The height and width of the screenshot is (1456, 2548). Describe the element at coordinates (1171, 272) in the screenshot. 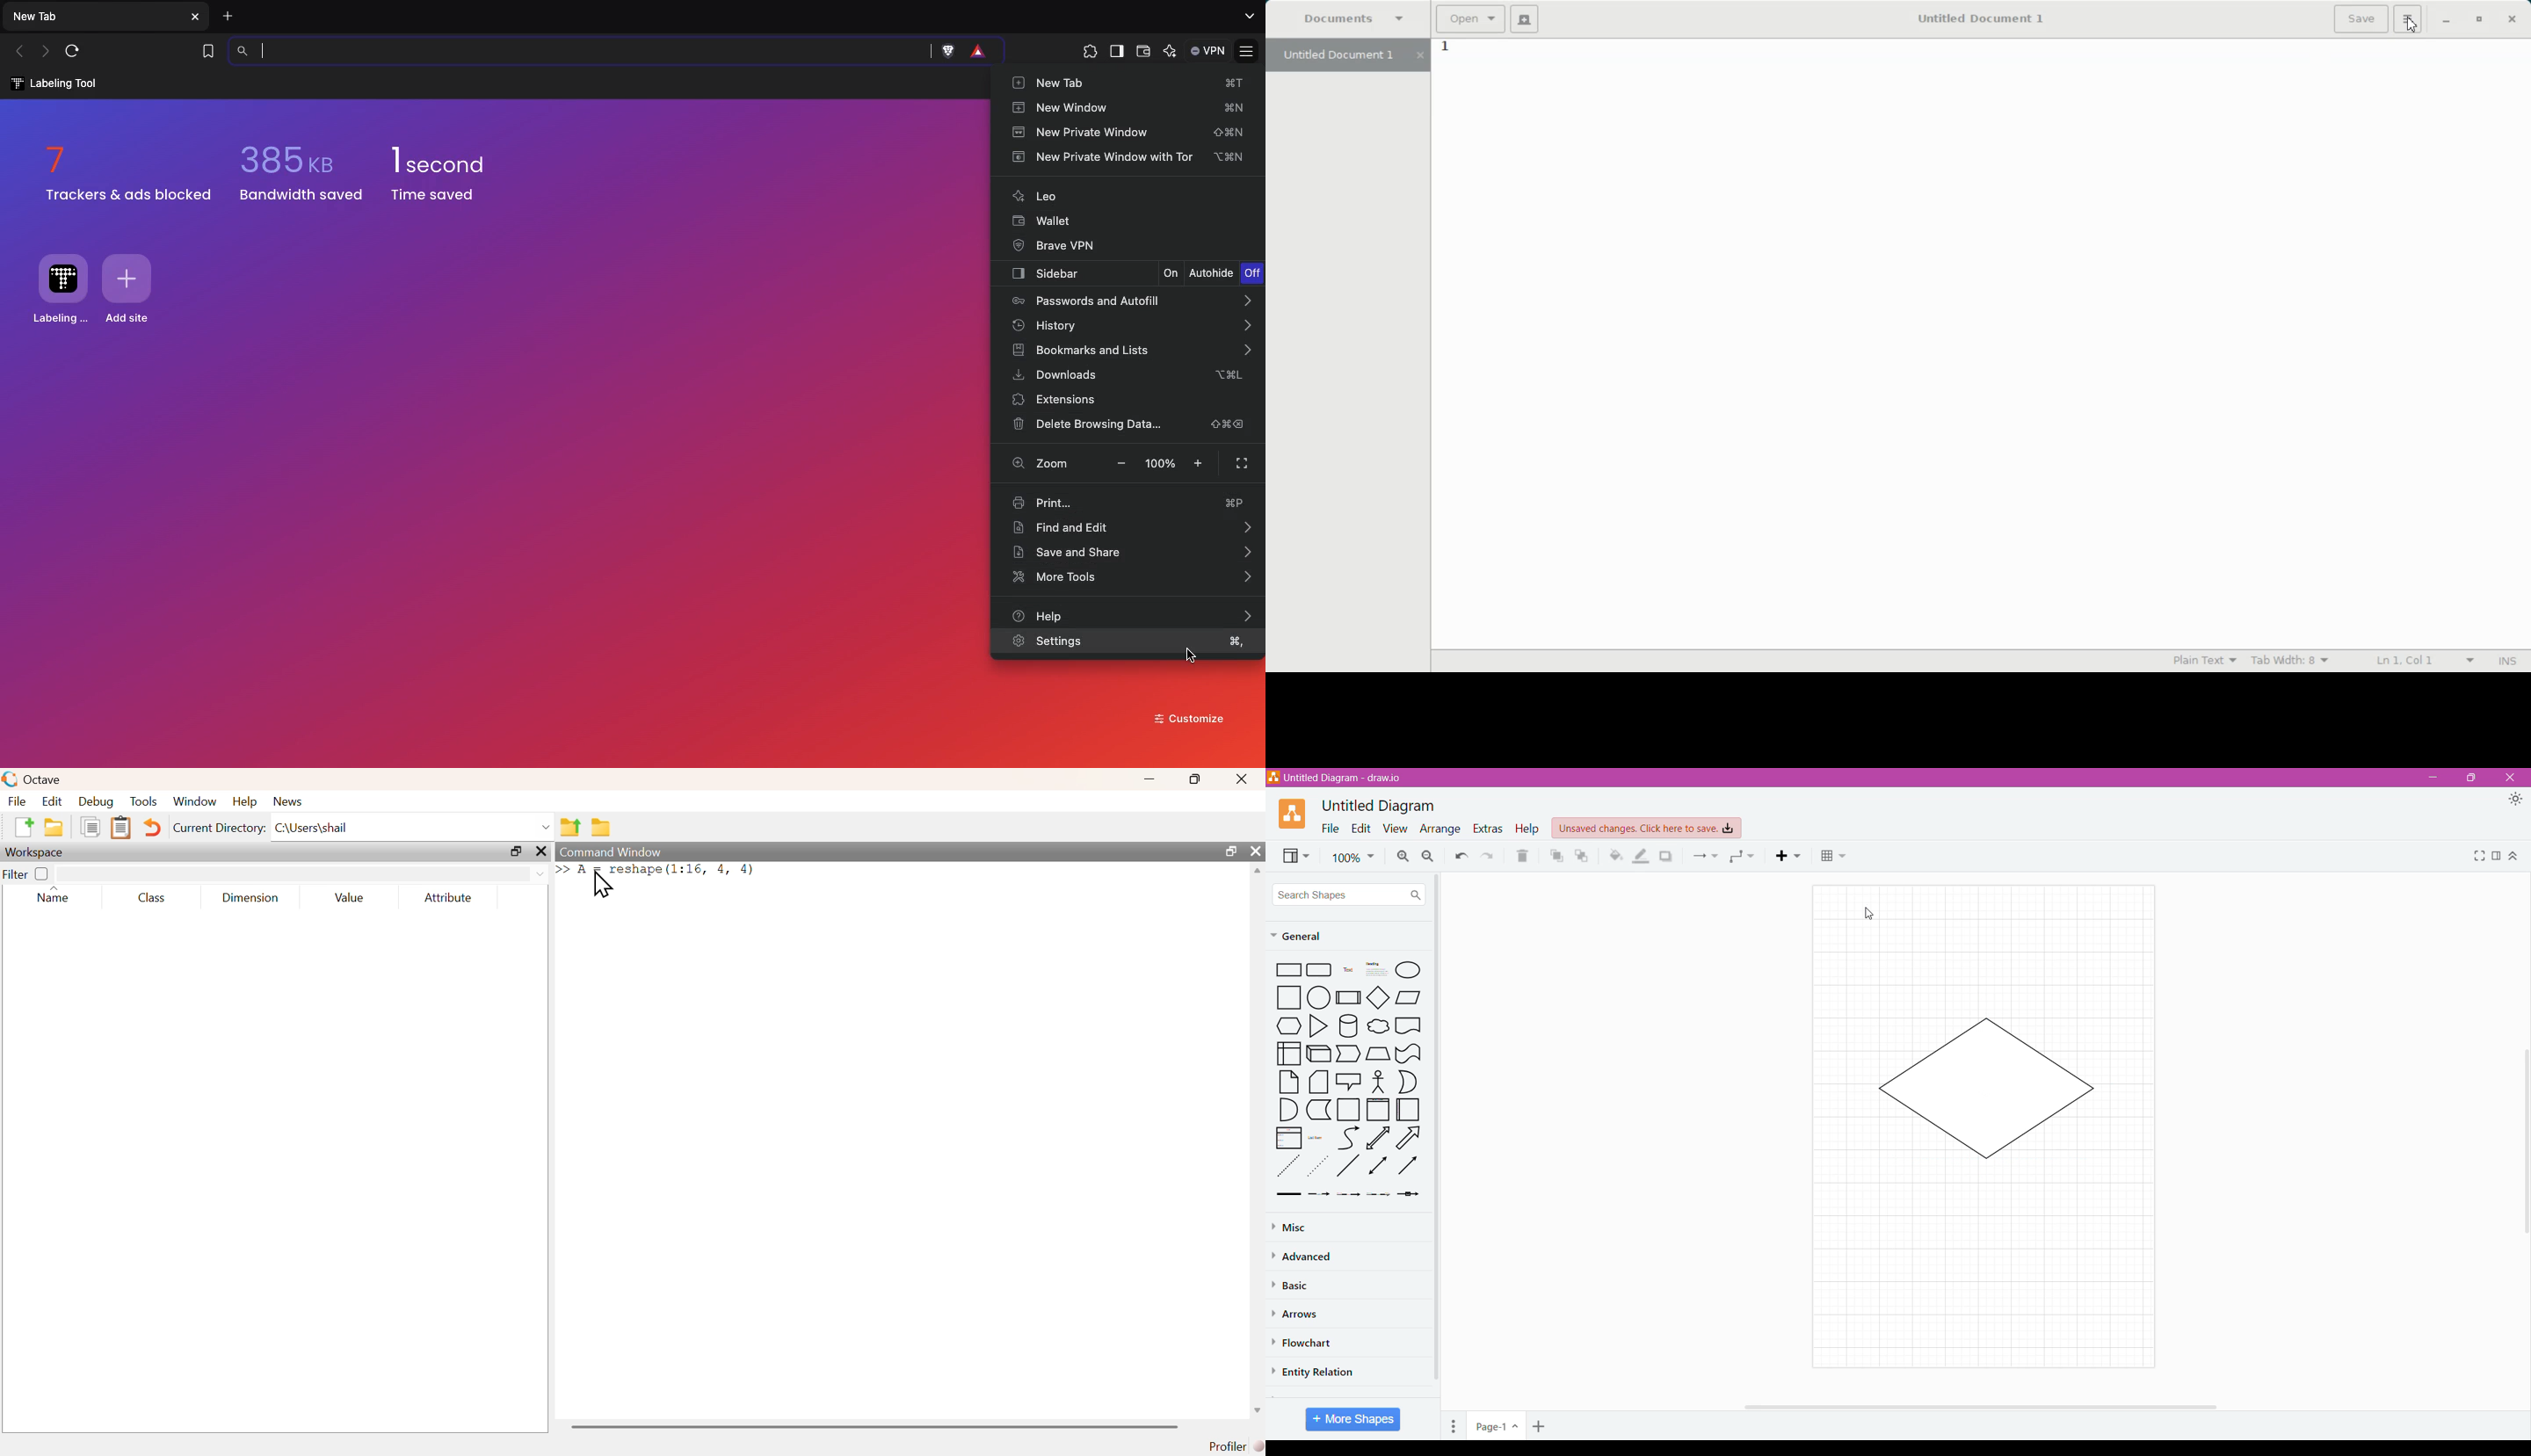

I see `On` at that location.